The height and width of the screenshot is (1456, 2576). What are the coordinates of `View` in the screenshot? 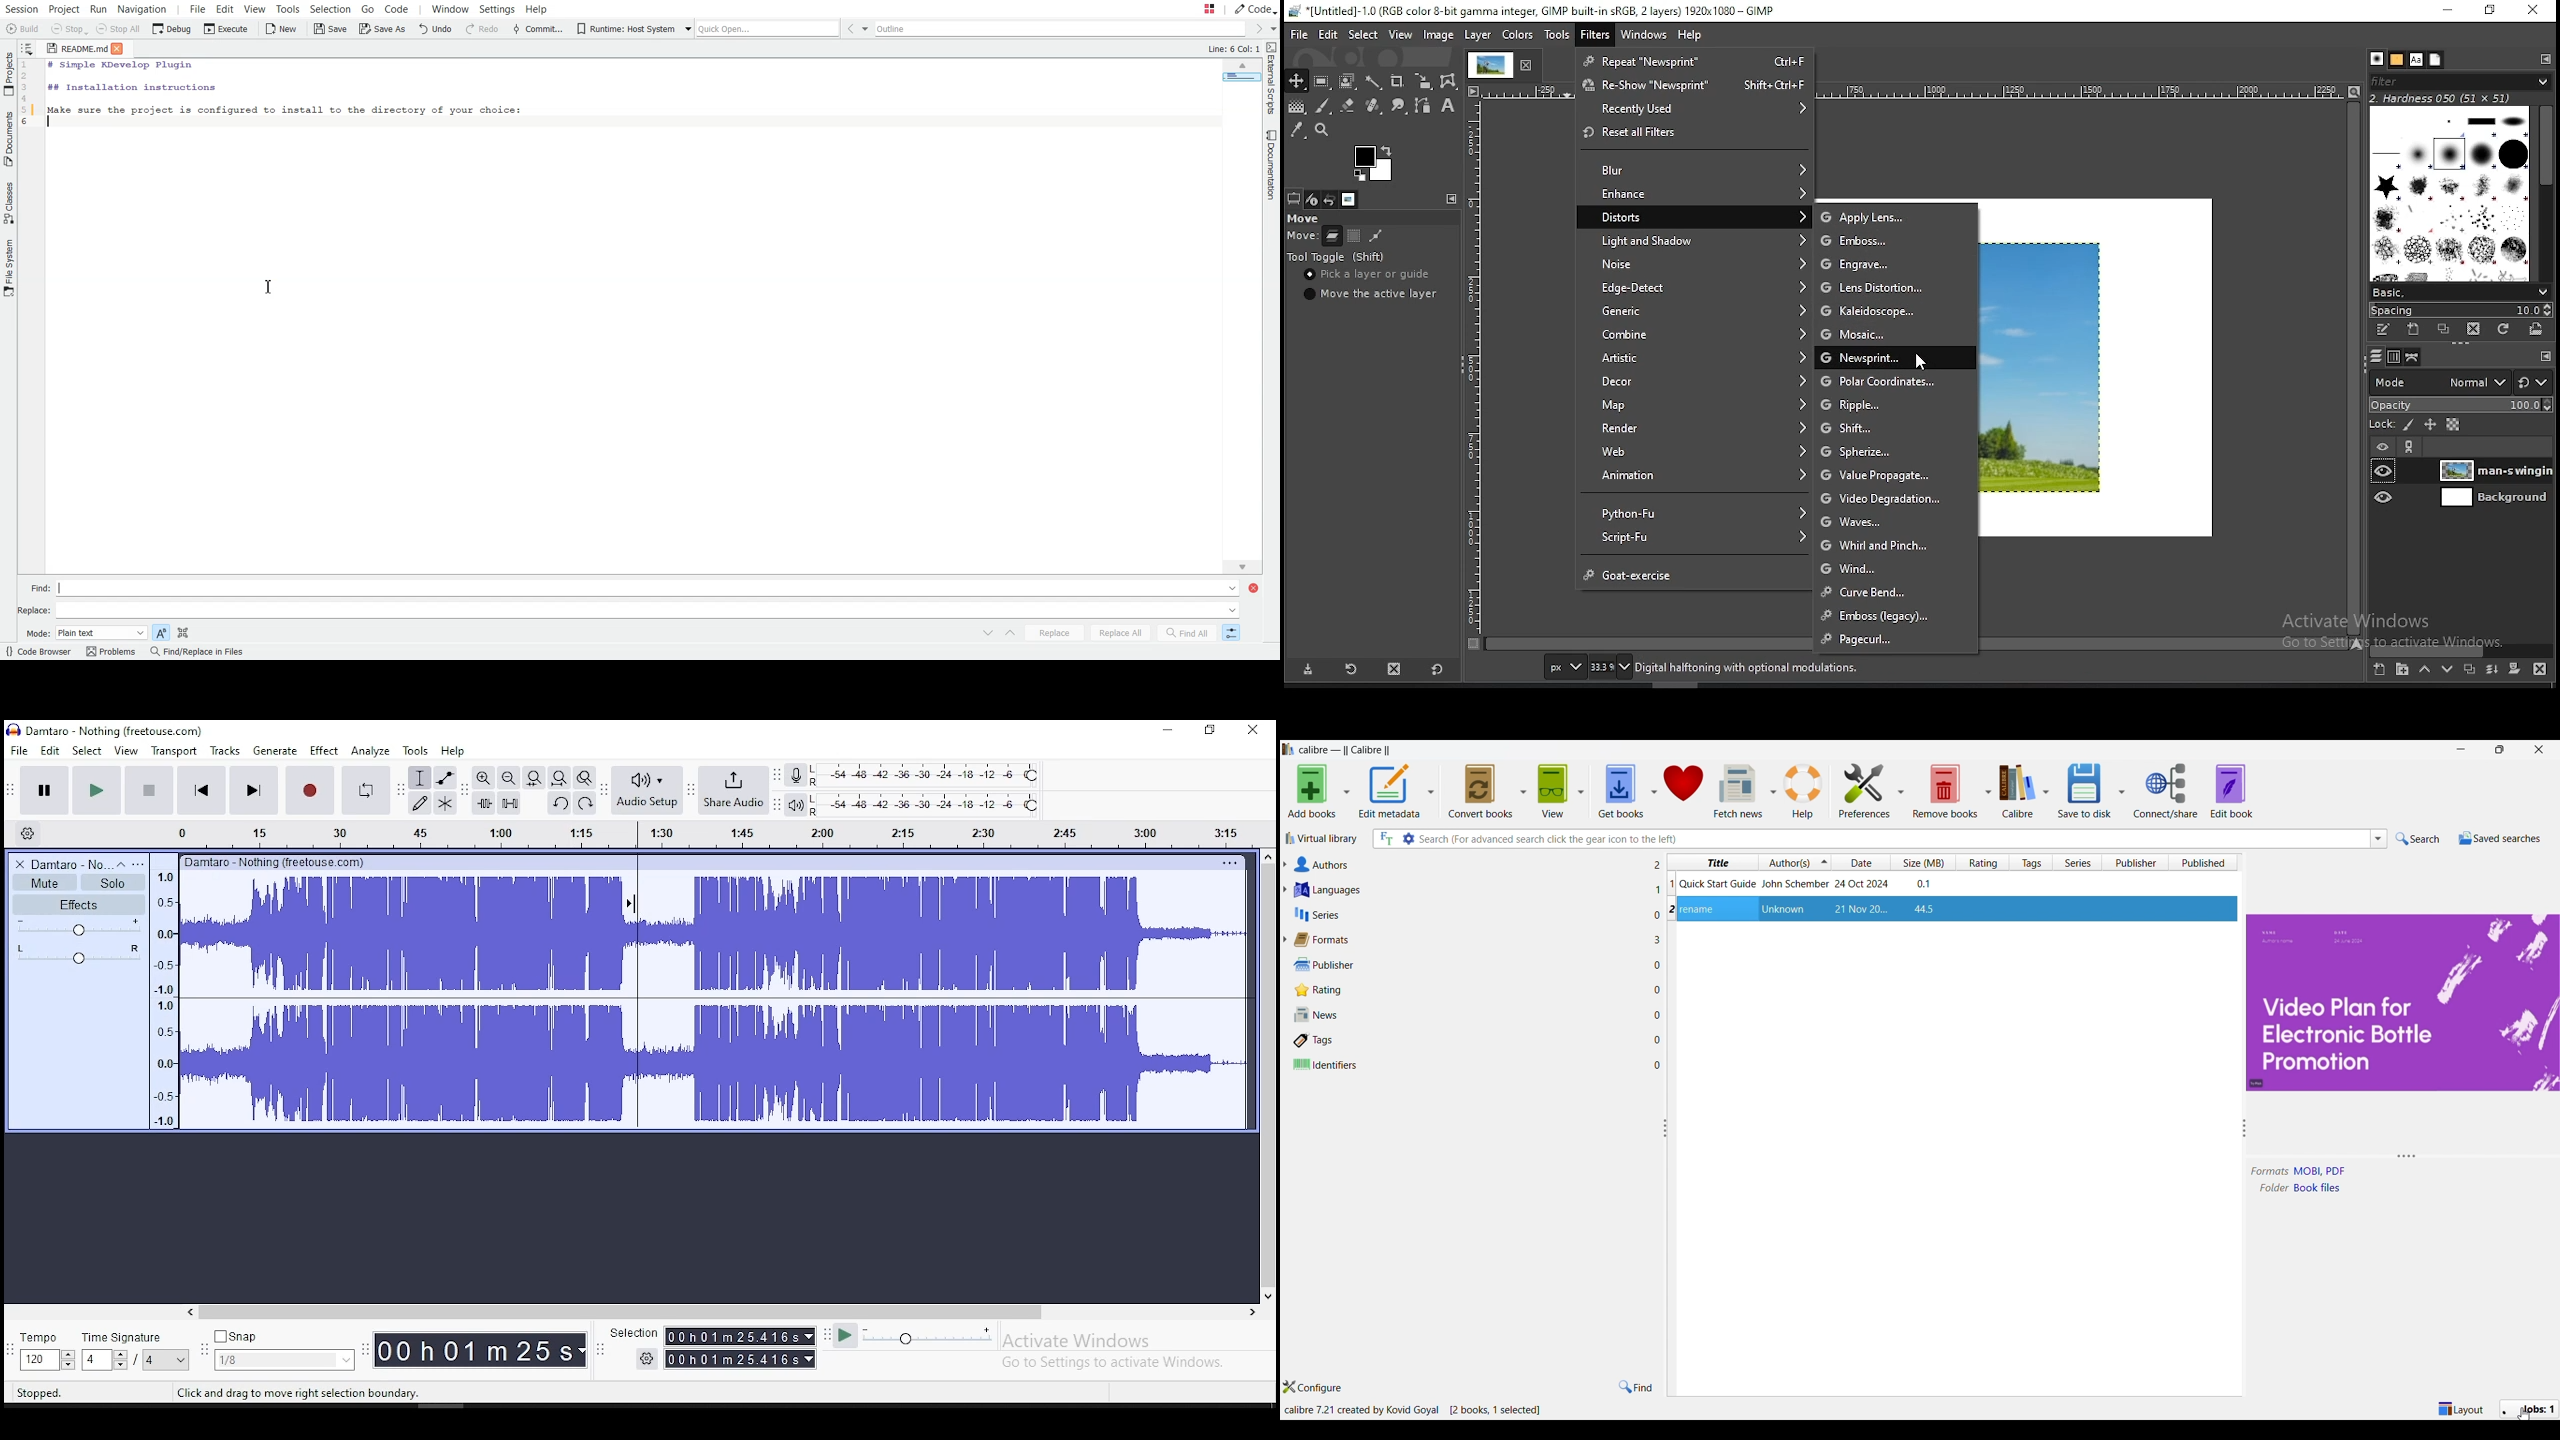 It's located at (1553, 791).